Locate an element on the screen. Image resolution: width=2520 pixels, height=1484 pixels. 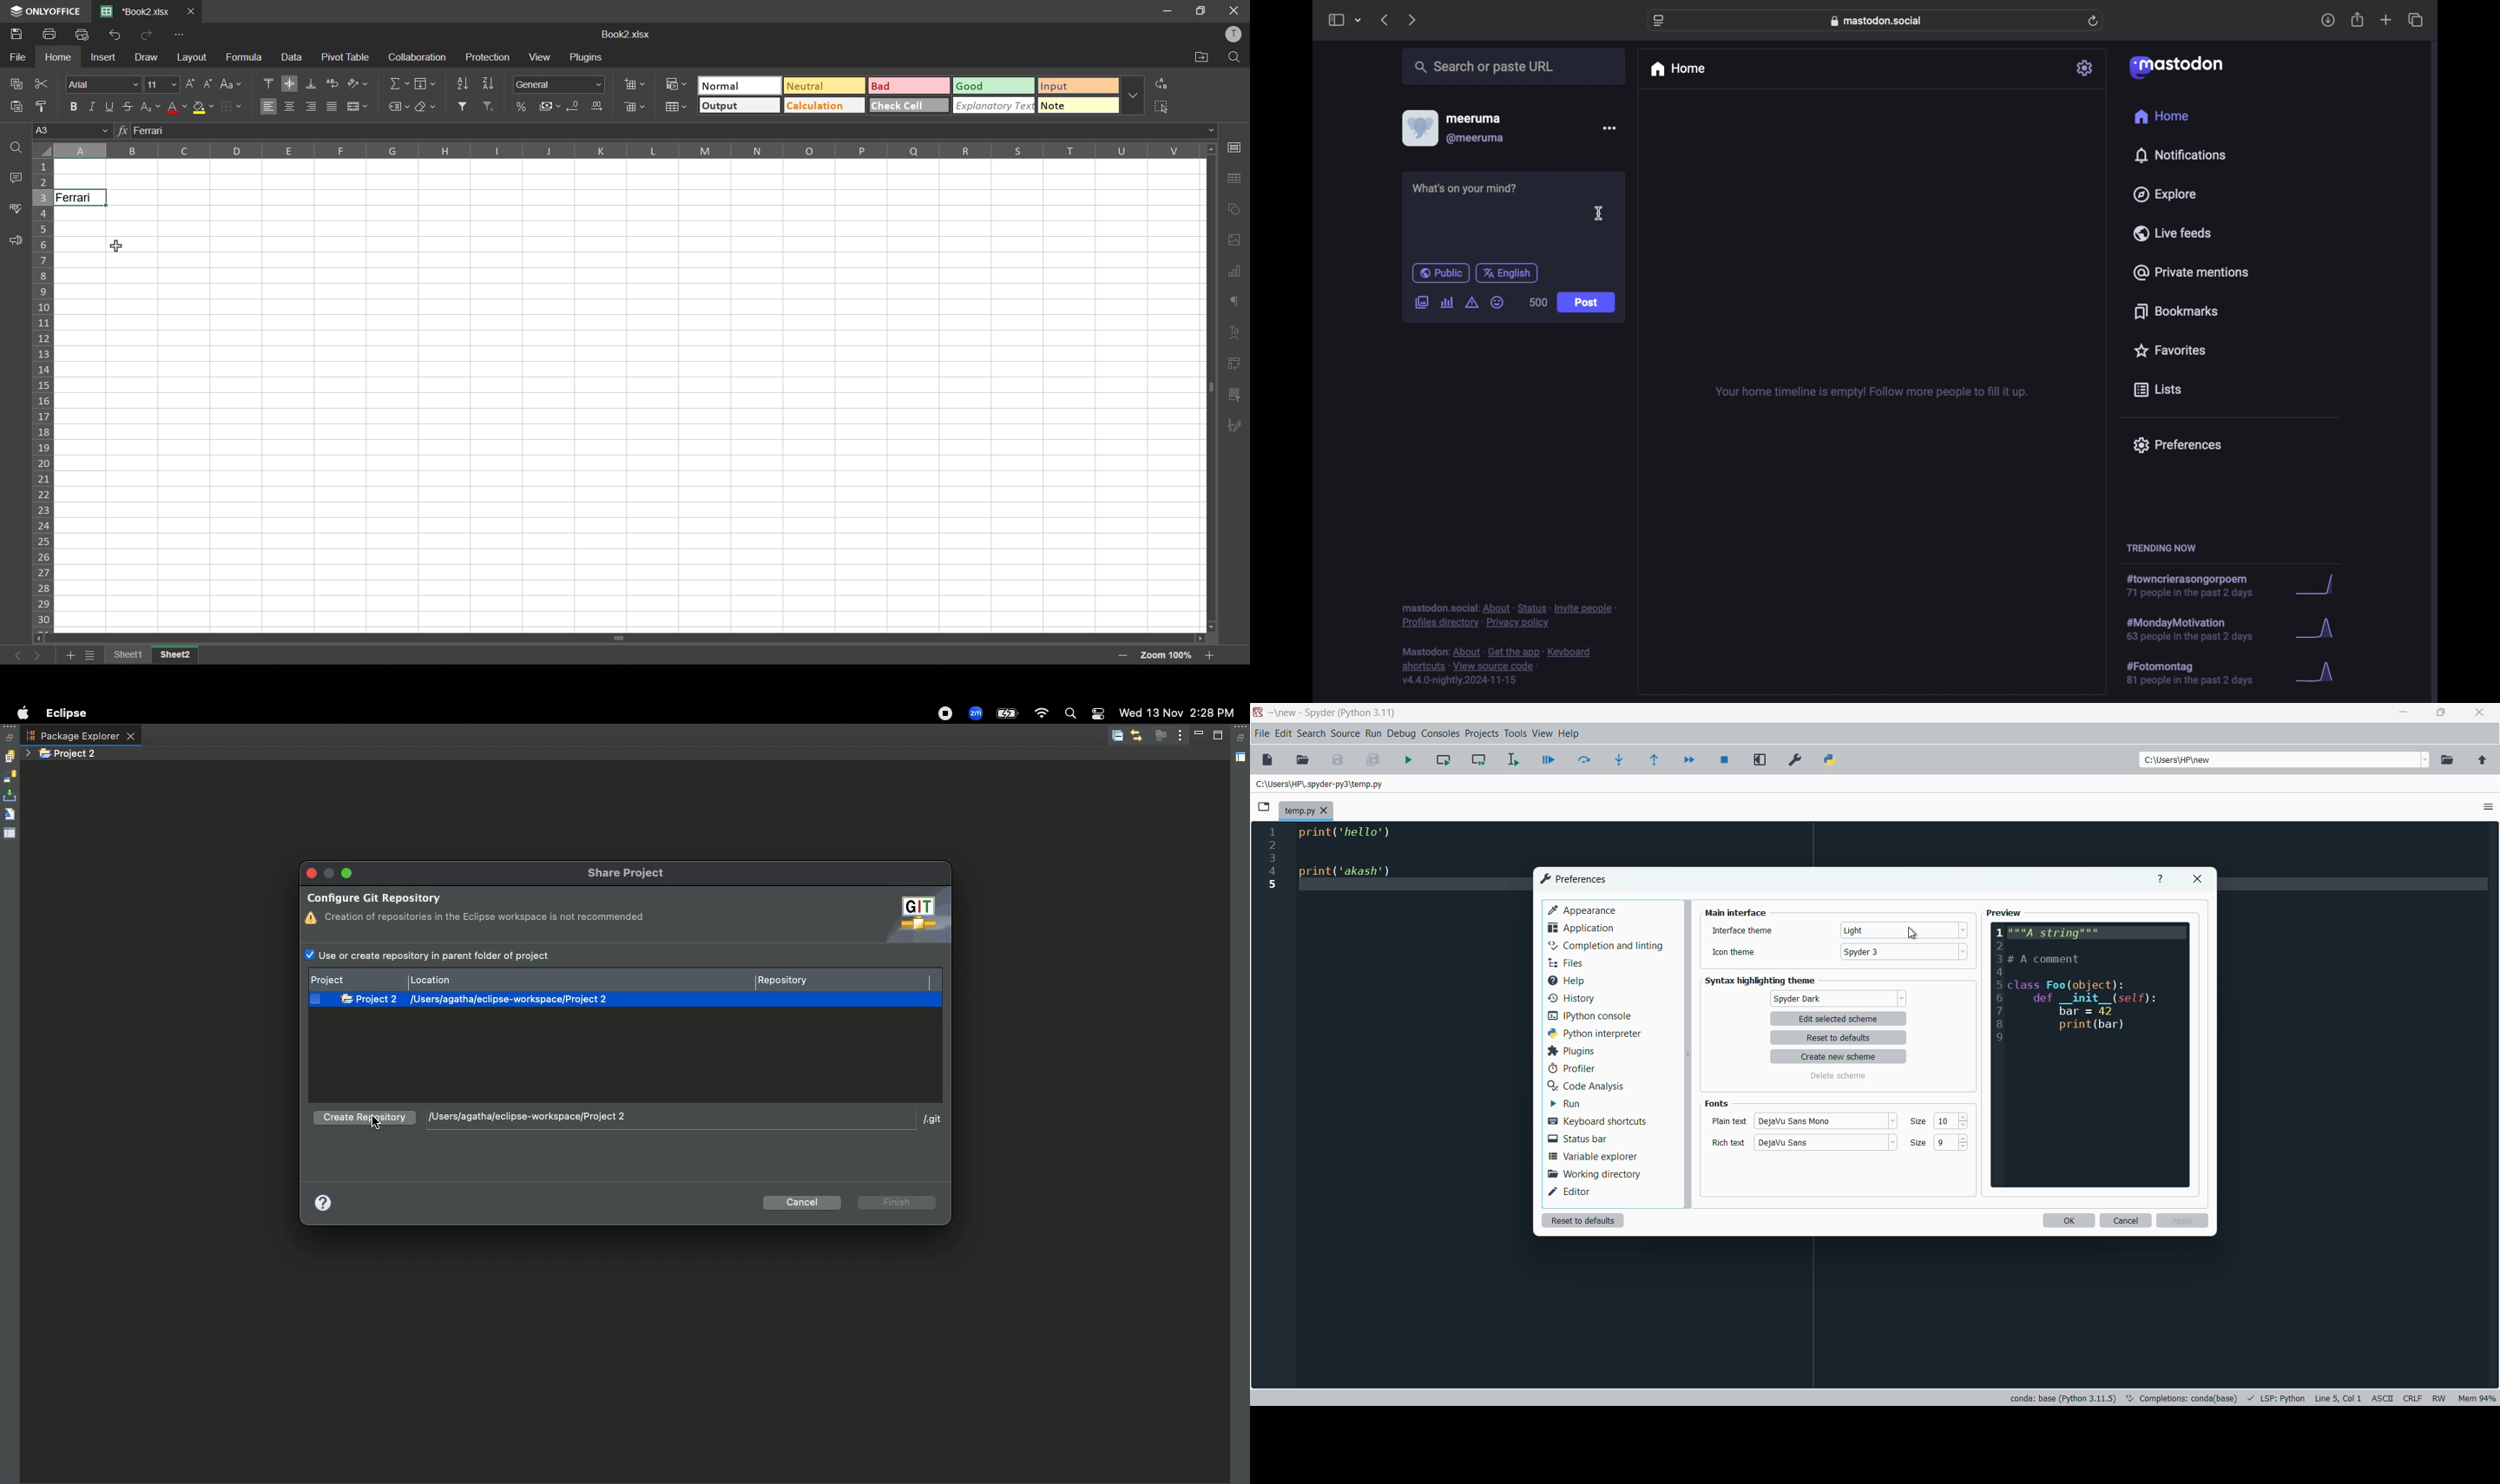
change case is located at coordinates (232, 85).